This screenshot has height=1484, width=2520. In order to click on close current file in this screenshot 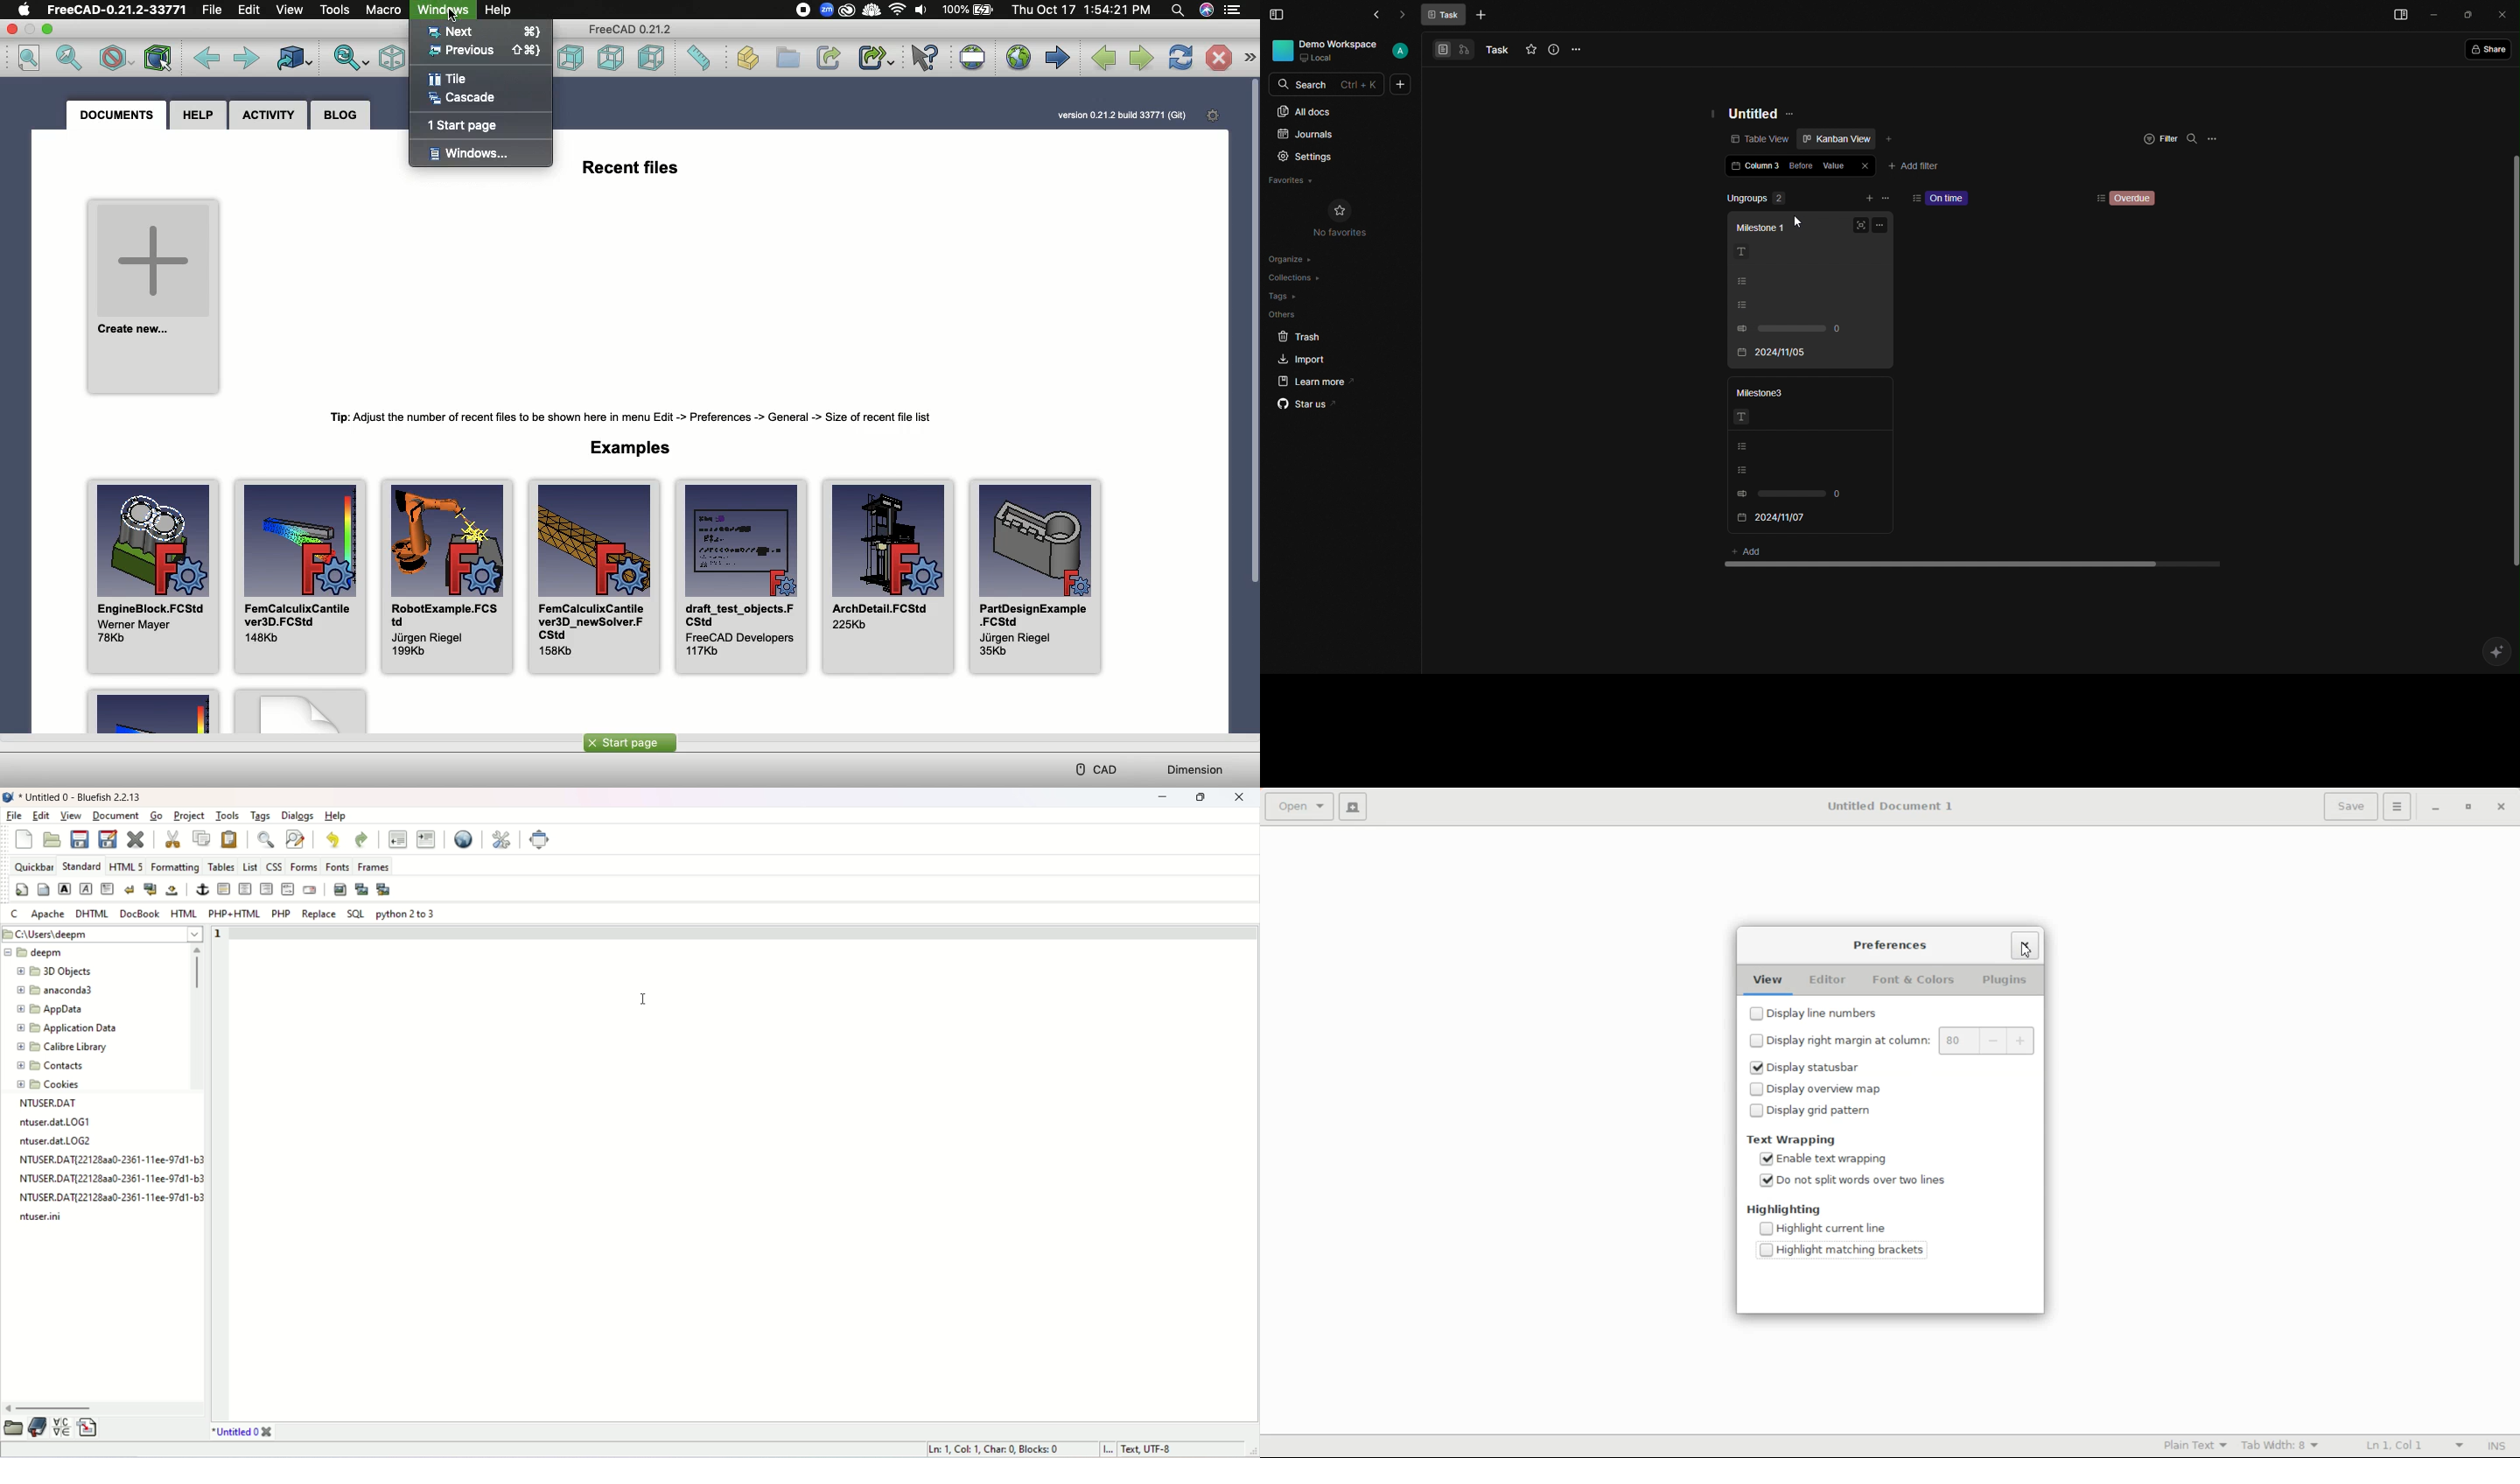, I will do `click(136, 841)`.